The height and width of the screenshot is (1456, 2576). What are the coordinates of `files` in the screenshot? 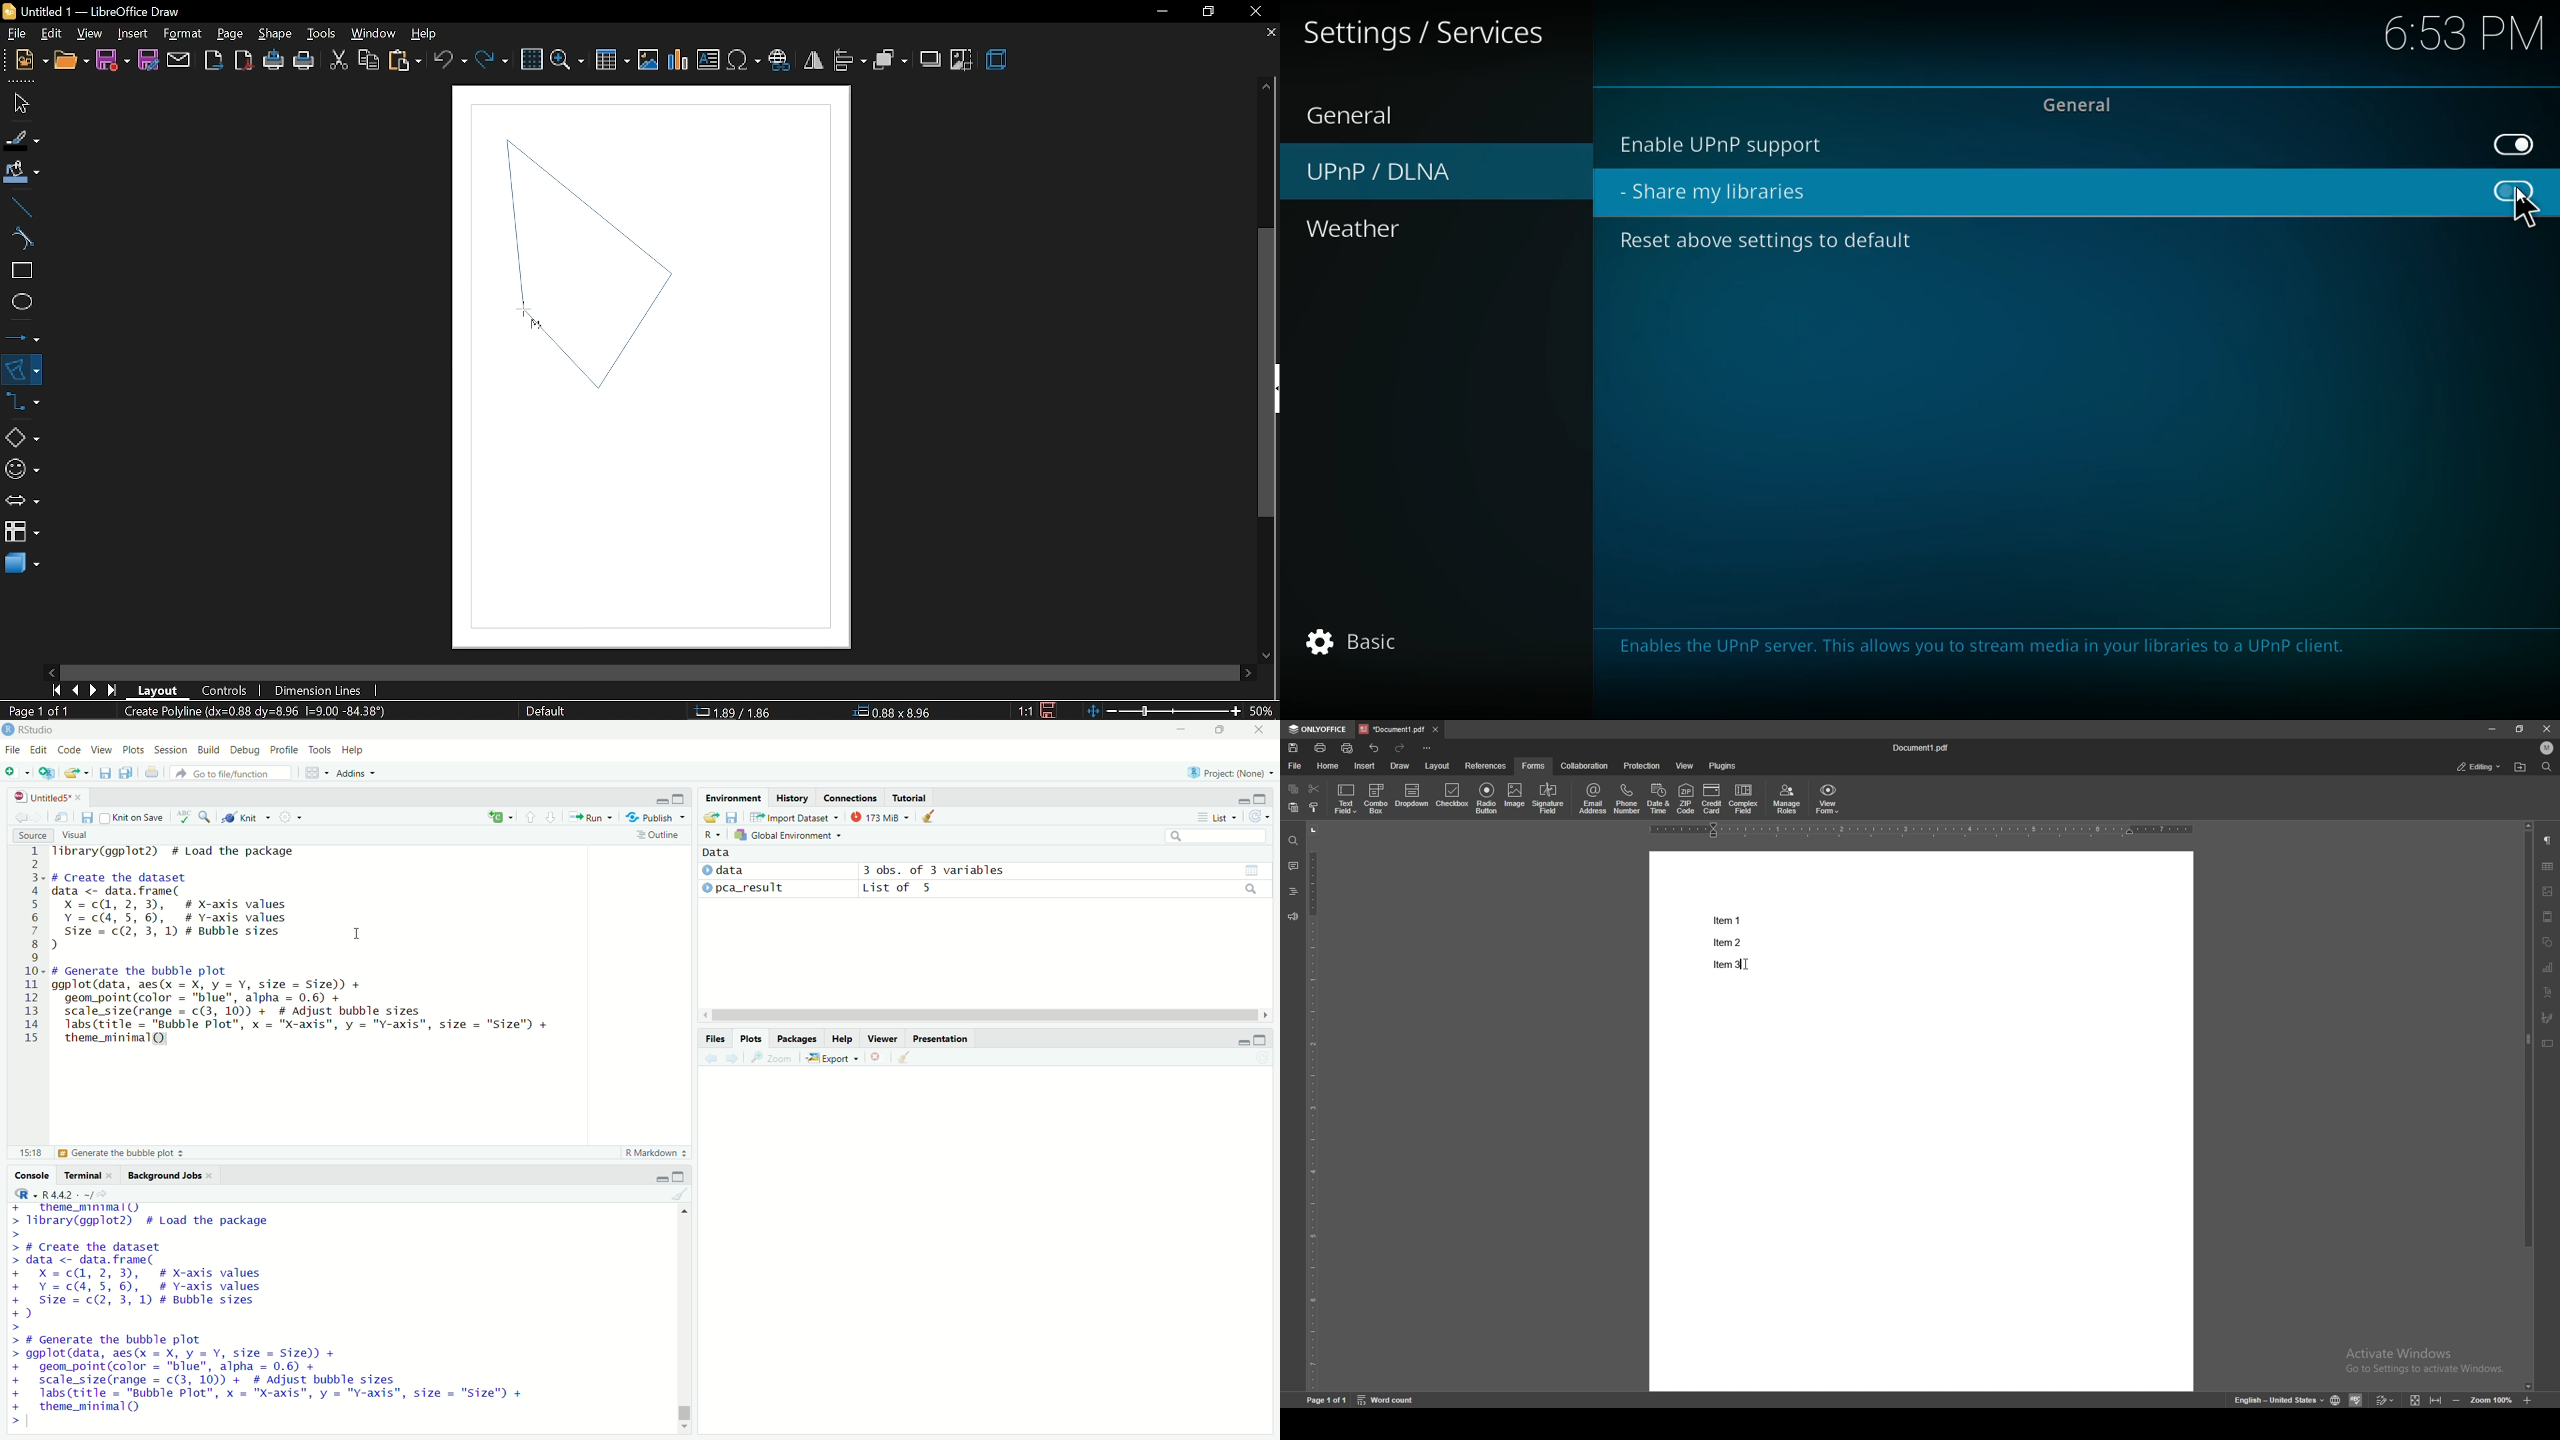 It's located at (717, 1039).